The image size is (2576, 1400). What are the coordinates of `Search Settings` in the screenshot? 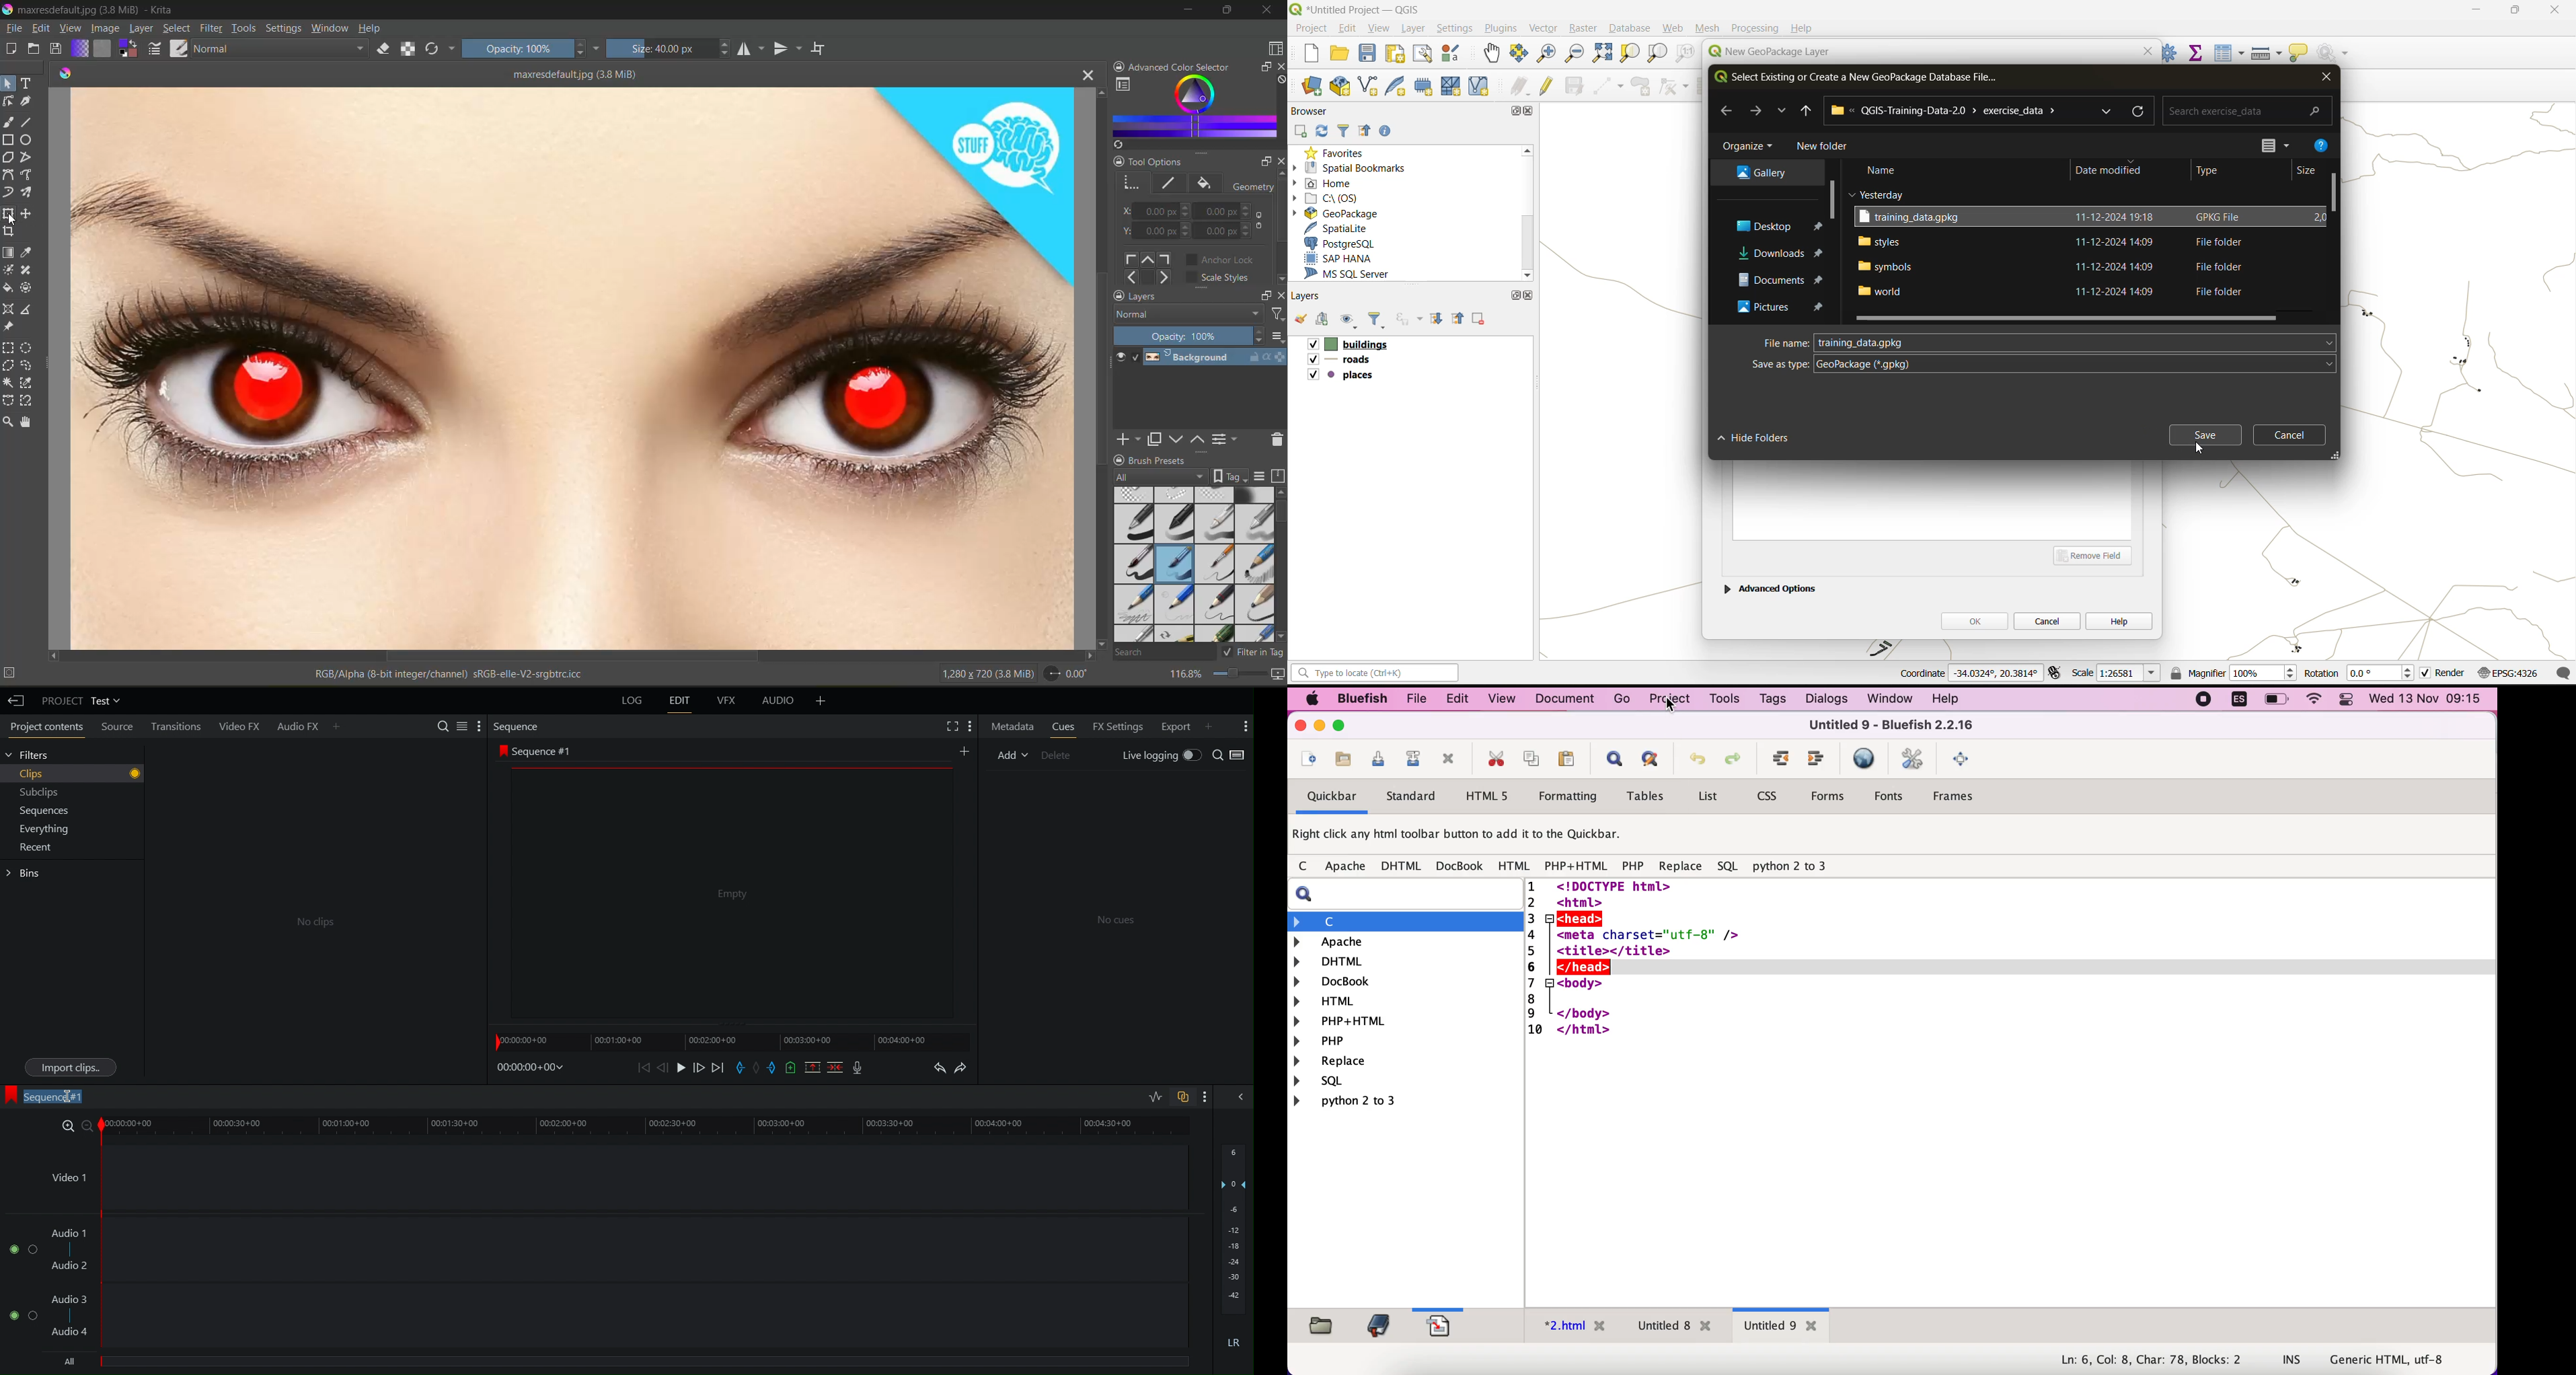 It's located at (459, 726).